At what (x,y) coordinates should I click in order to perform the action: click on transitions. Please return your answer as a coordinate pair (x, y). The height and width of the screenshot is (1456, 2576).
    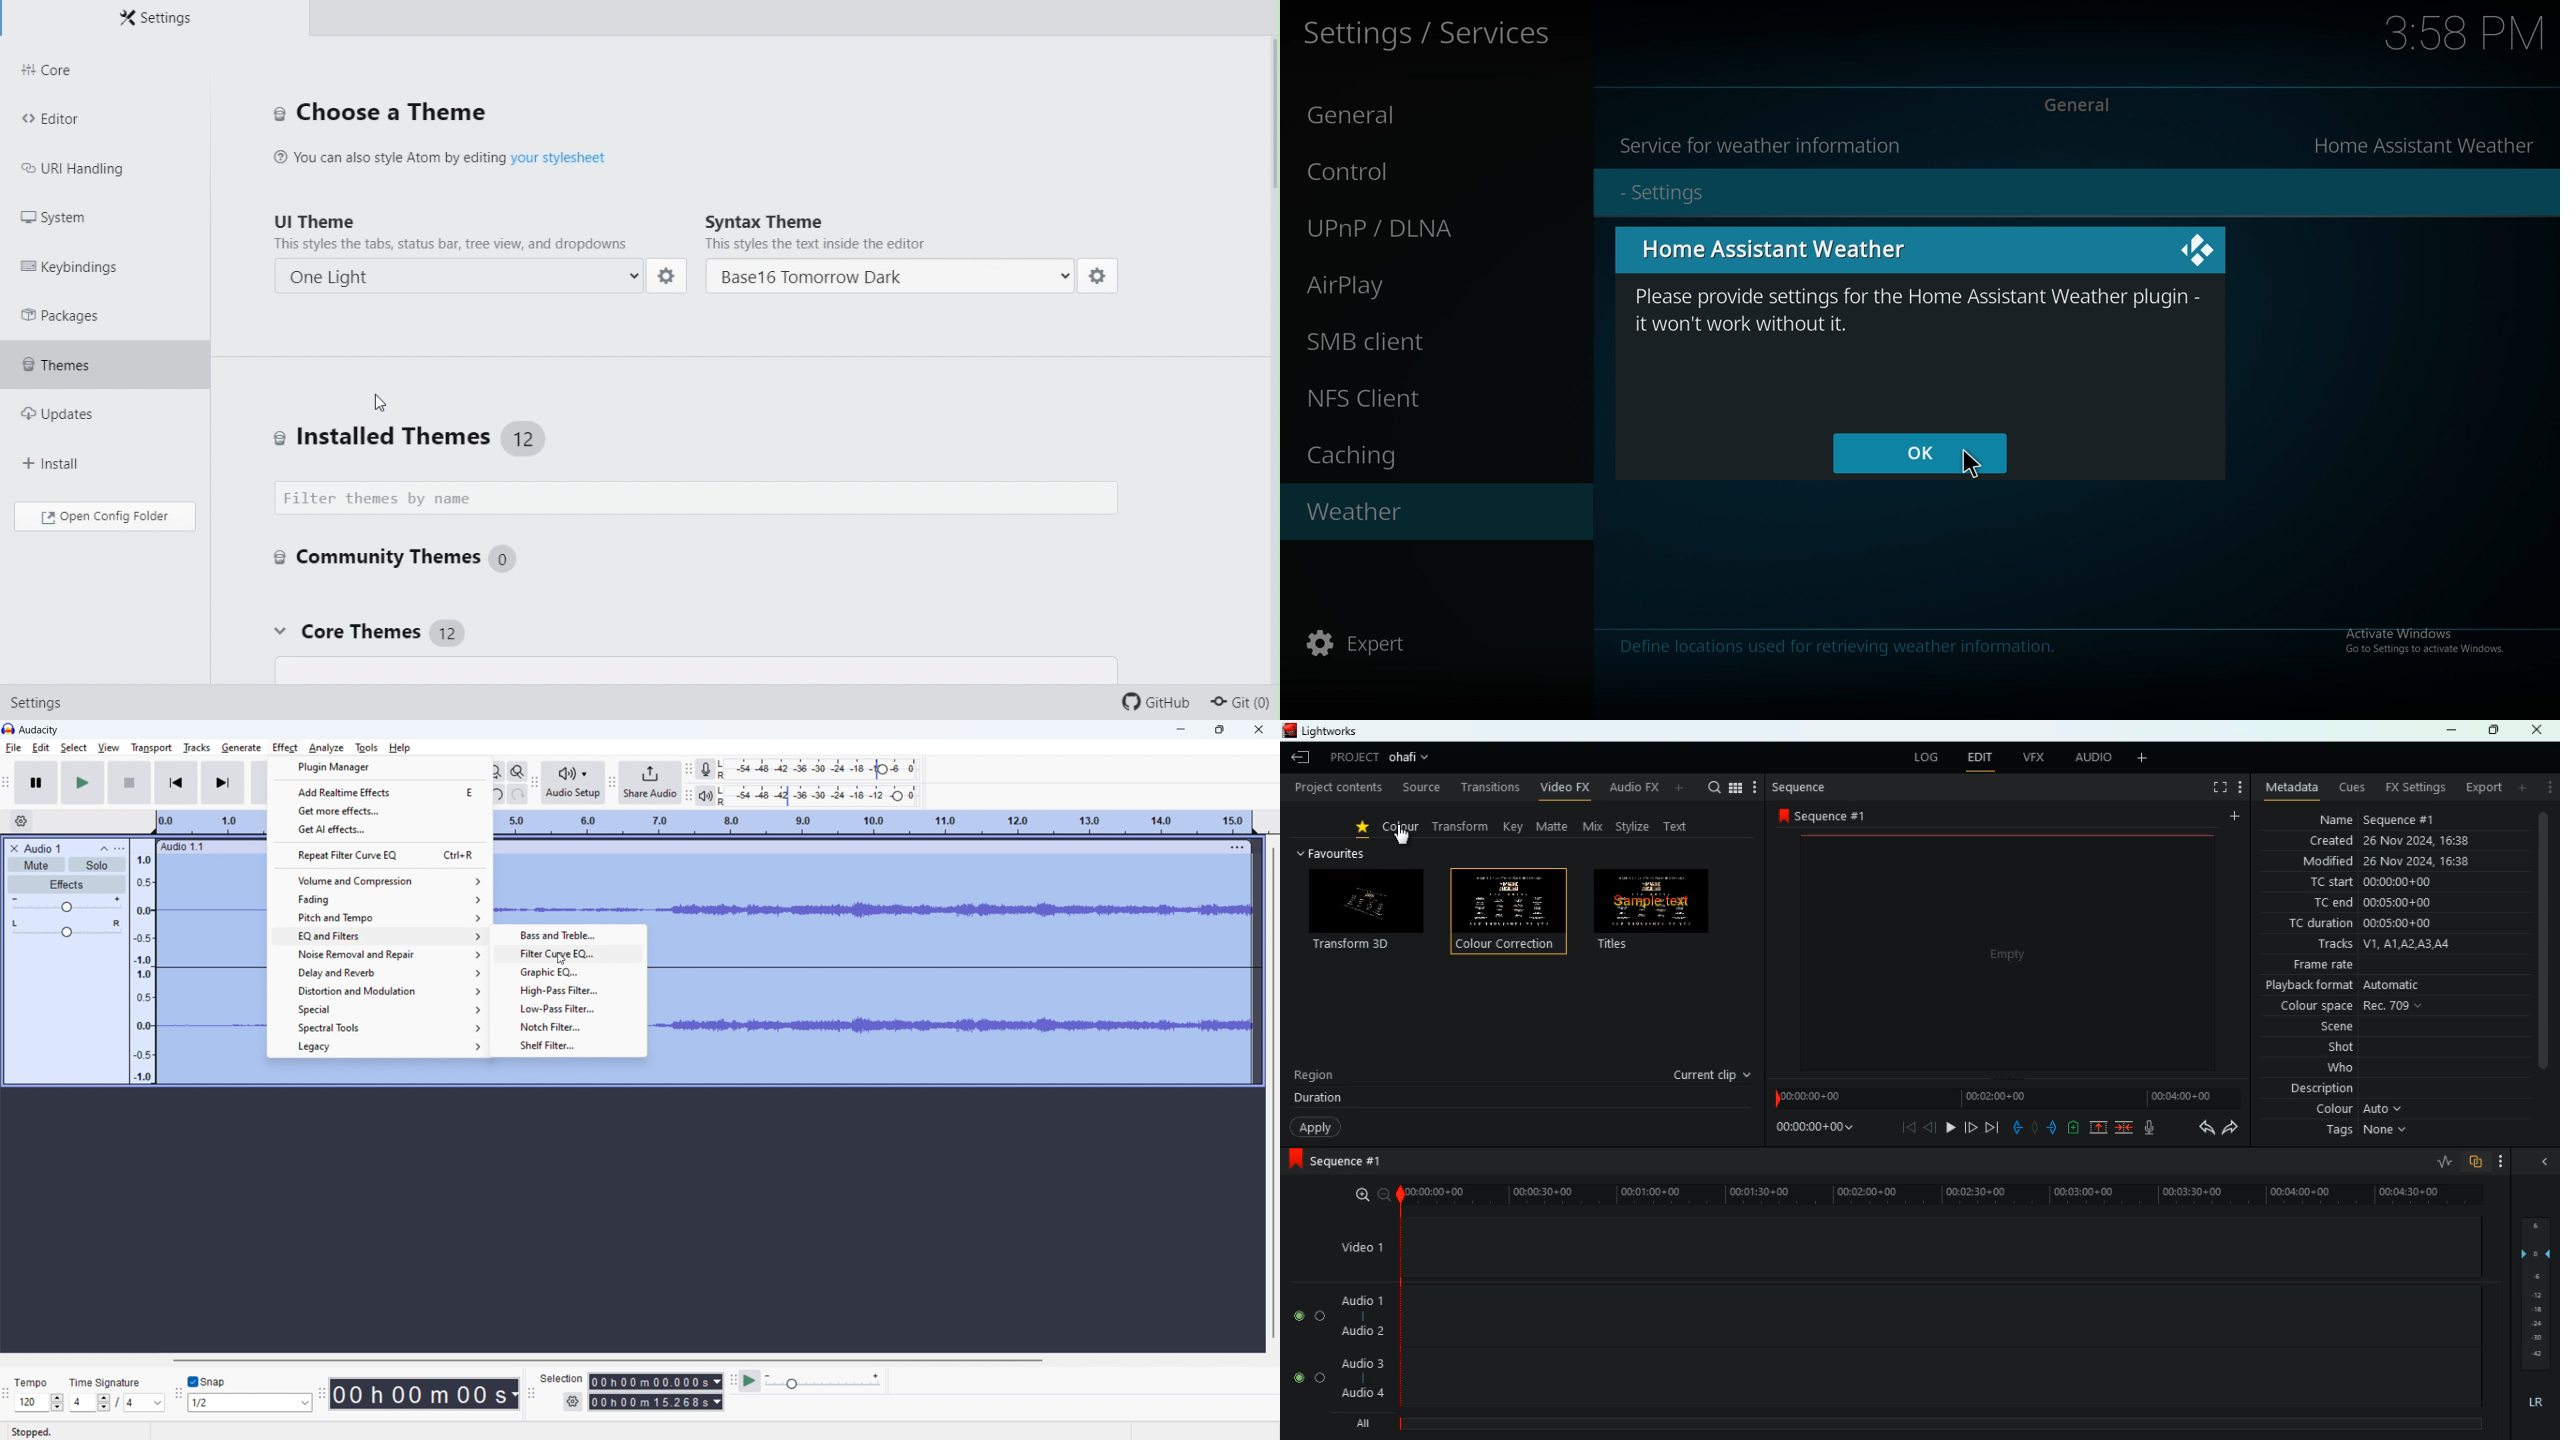
    Looking at the image, I should click on (1489, 787).